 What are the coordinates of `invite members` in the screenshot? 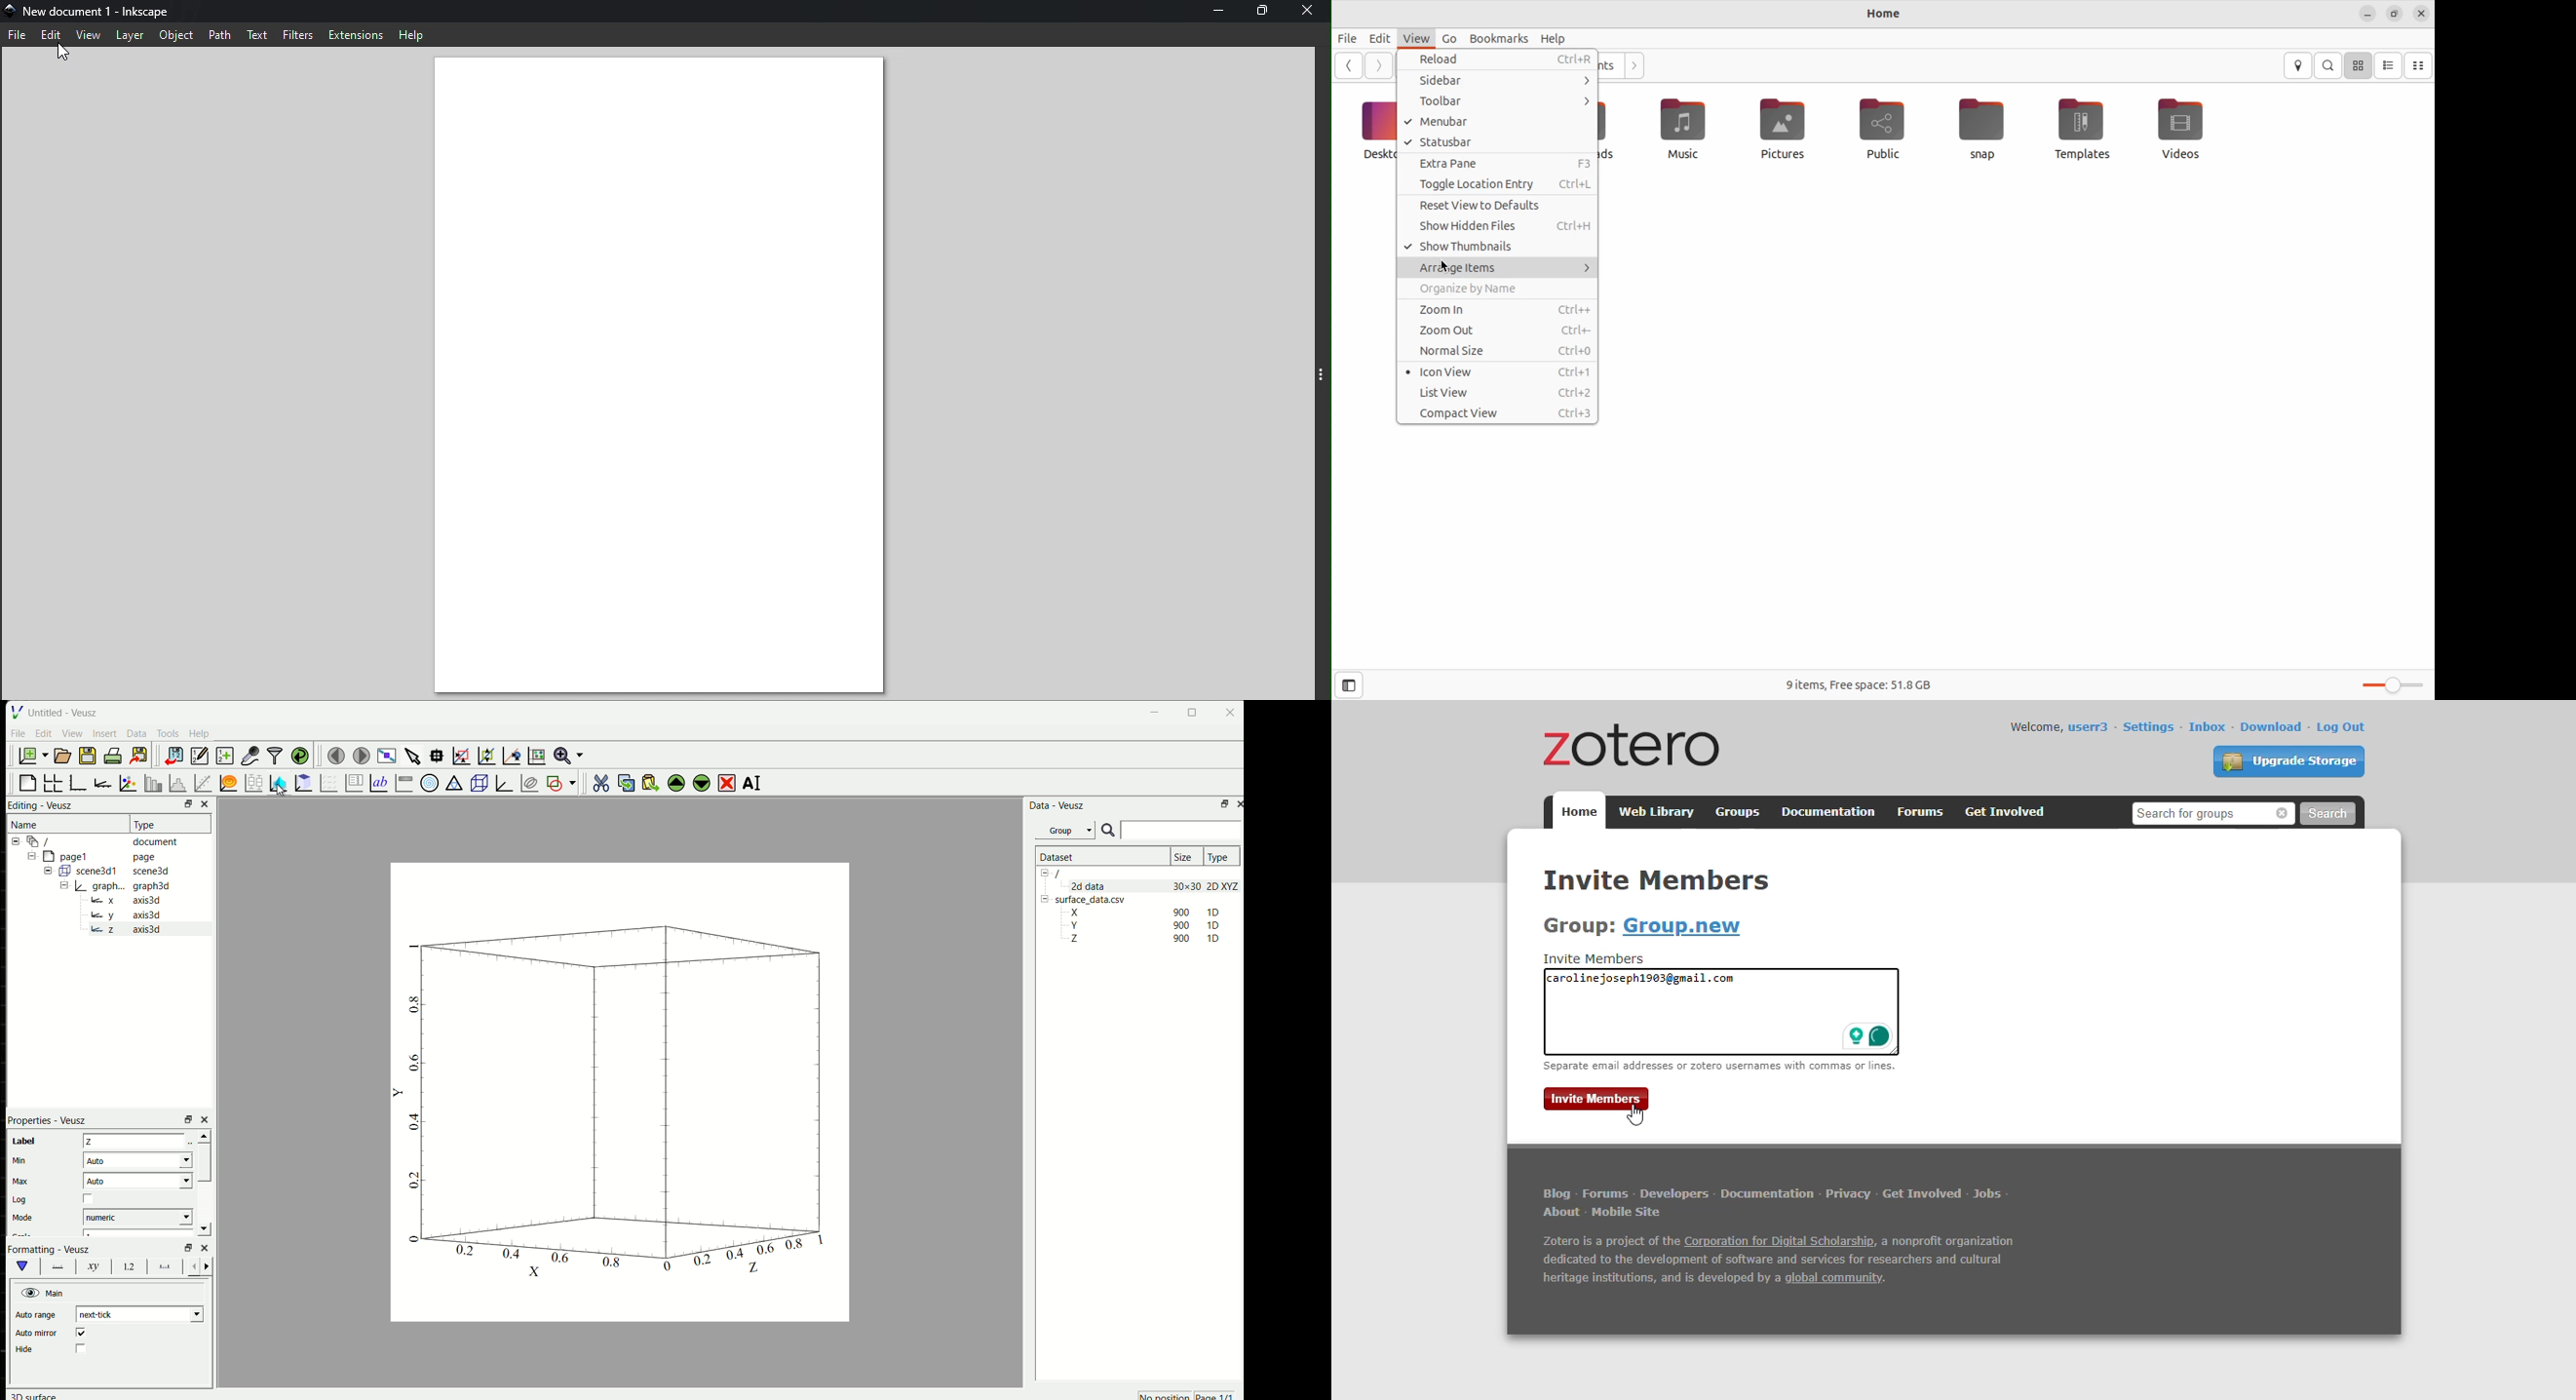 It's located at (1596, 959).